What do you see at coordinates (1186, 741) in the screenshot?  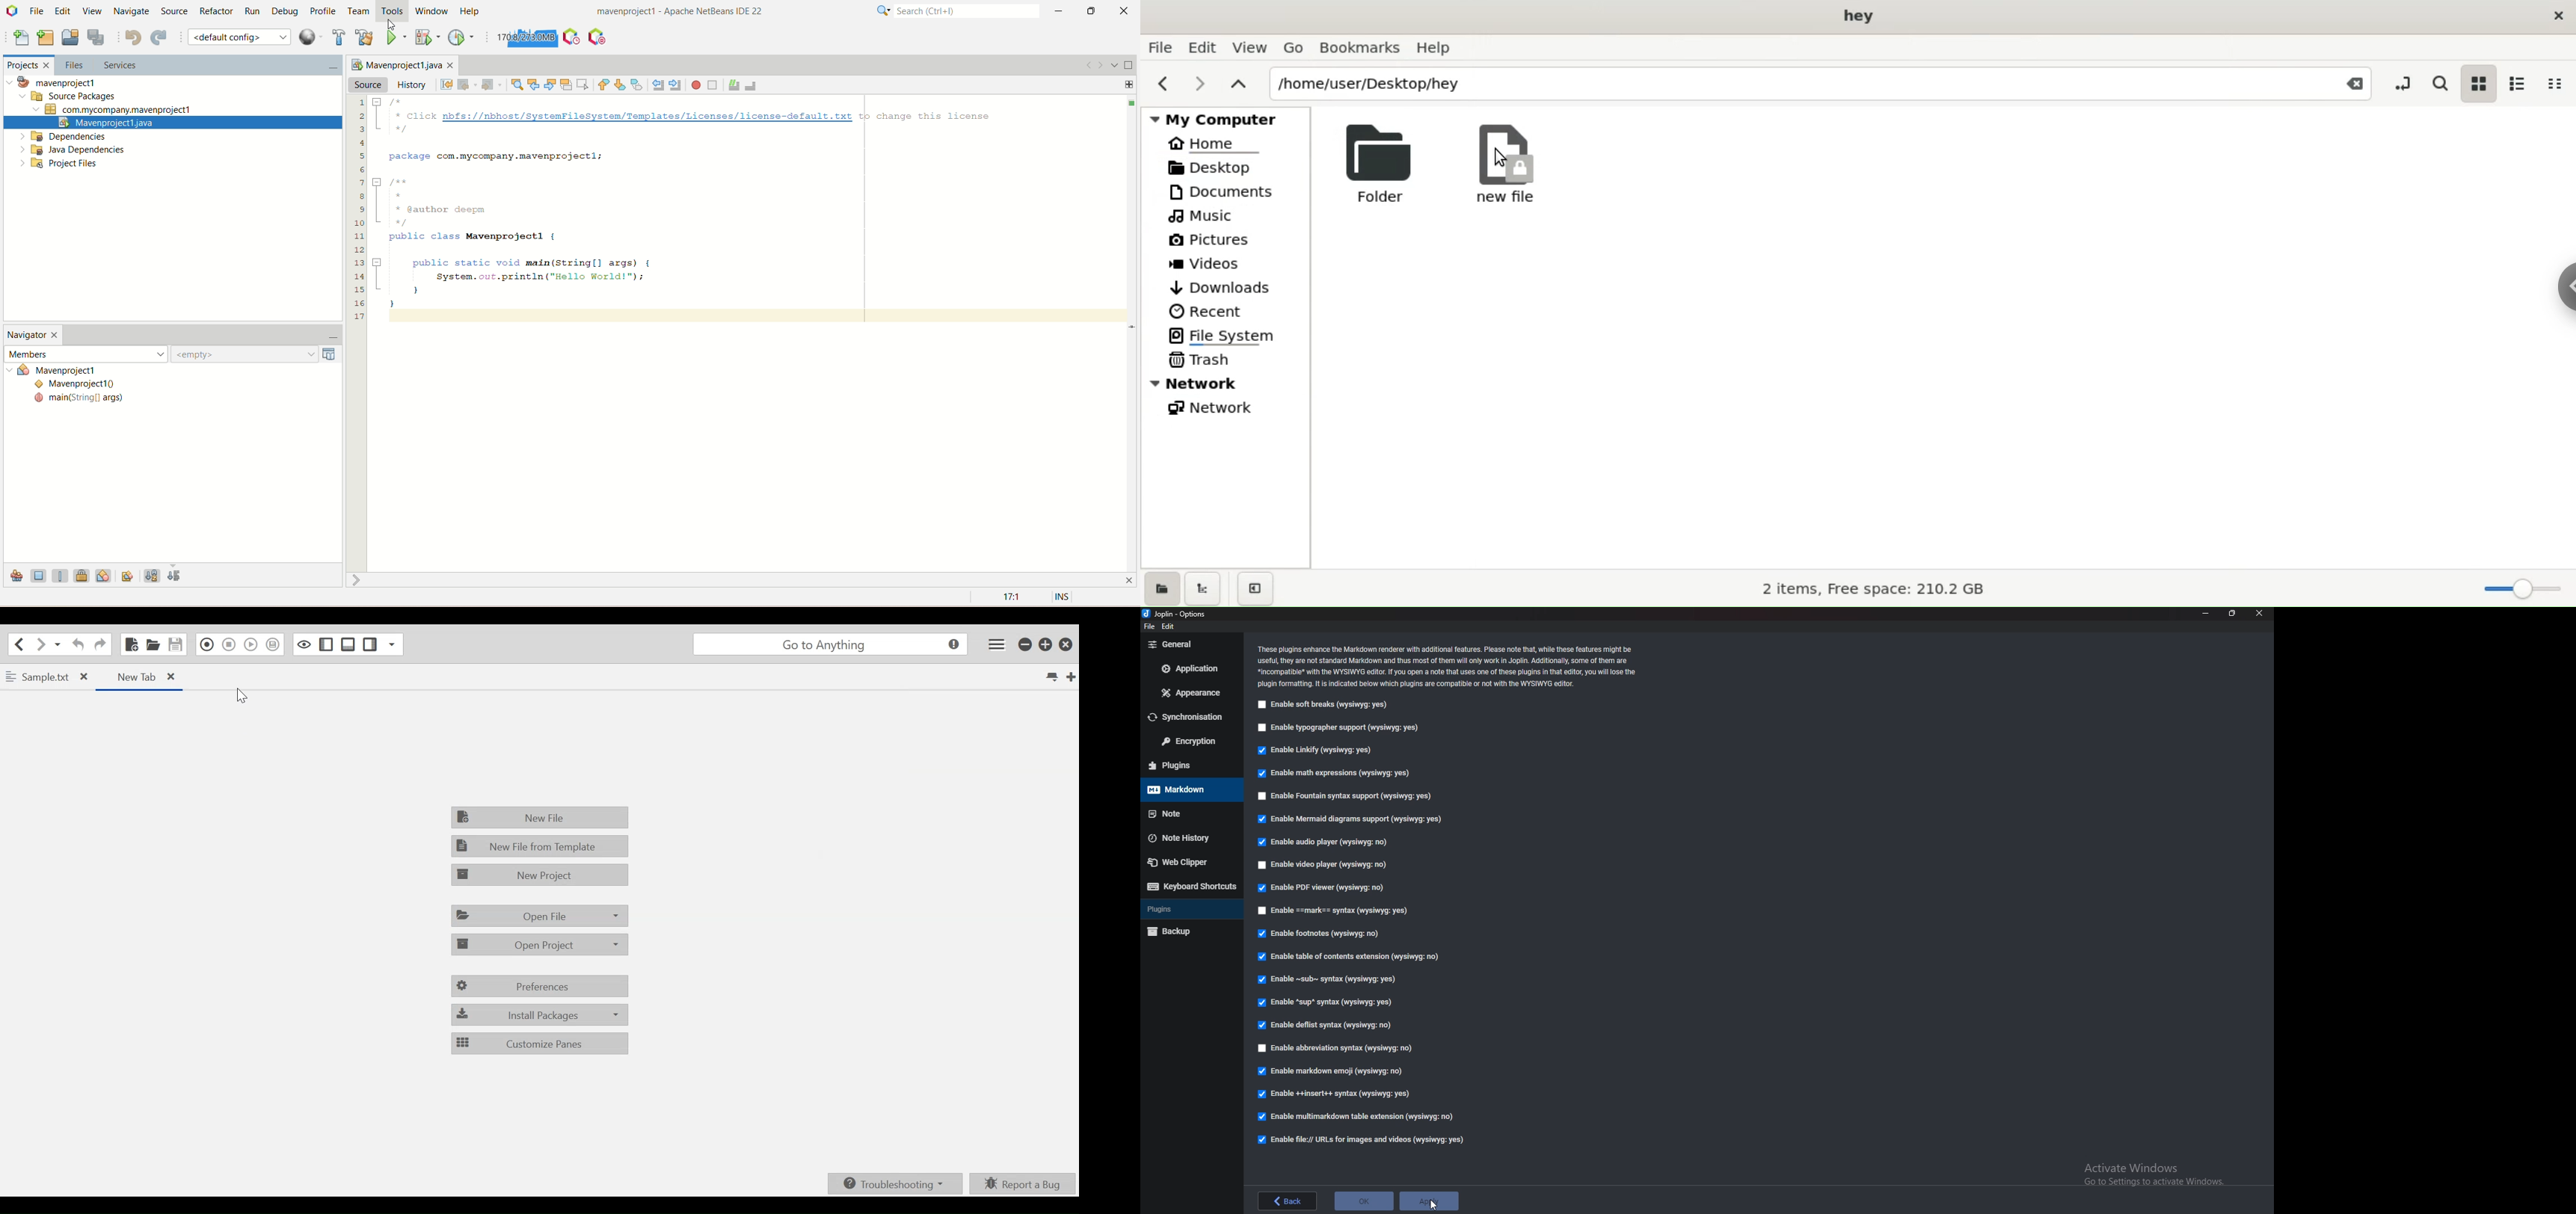 I see `Encryption` at bounding box center [1186, 741].